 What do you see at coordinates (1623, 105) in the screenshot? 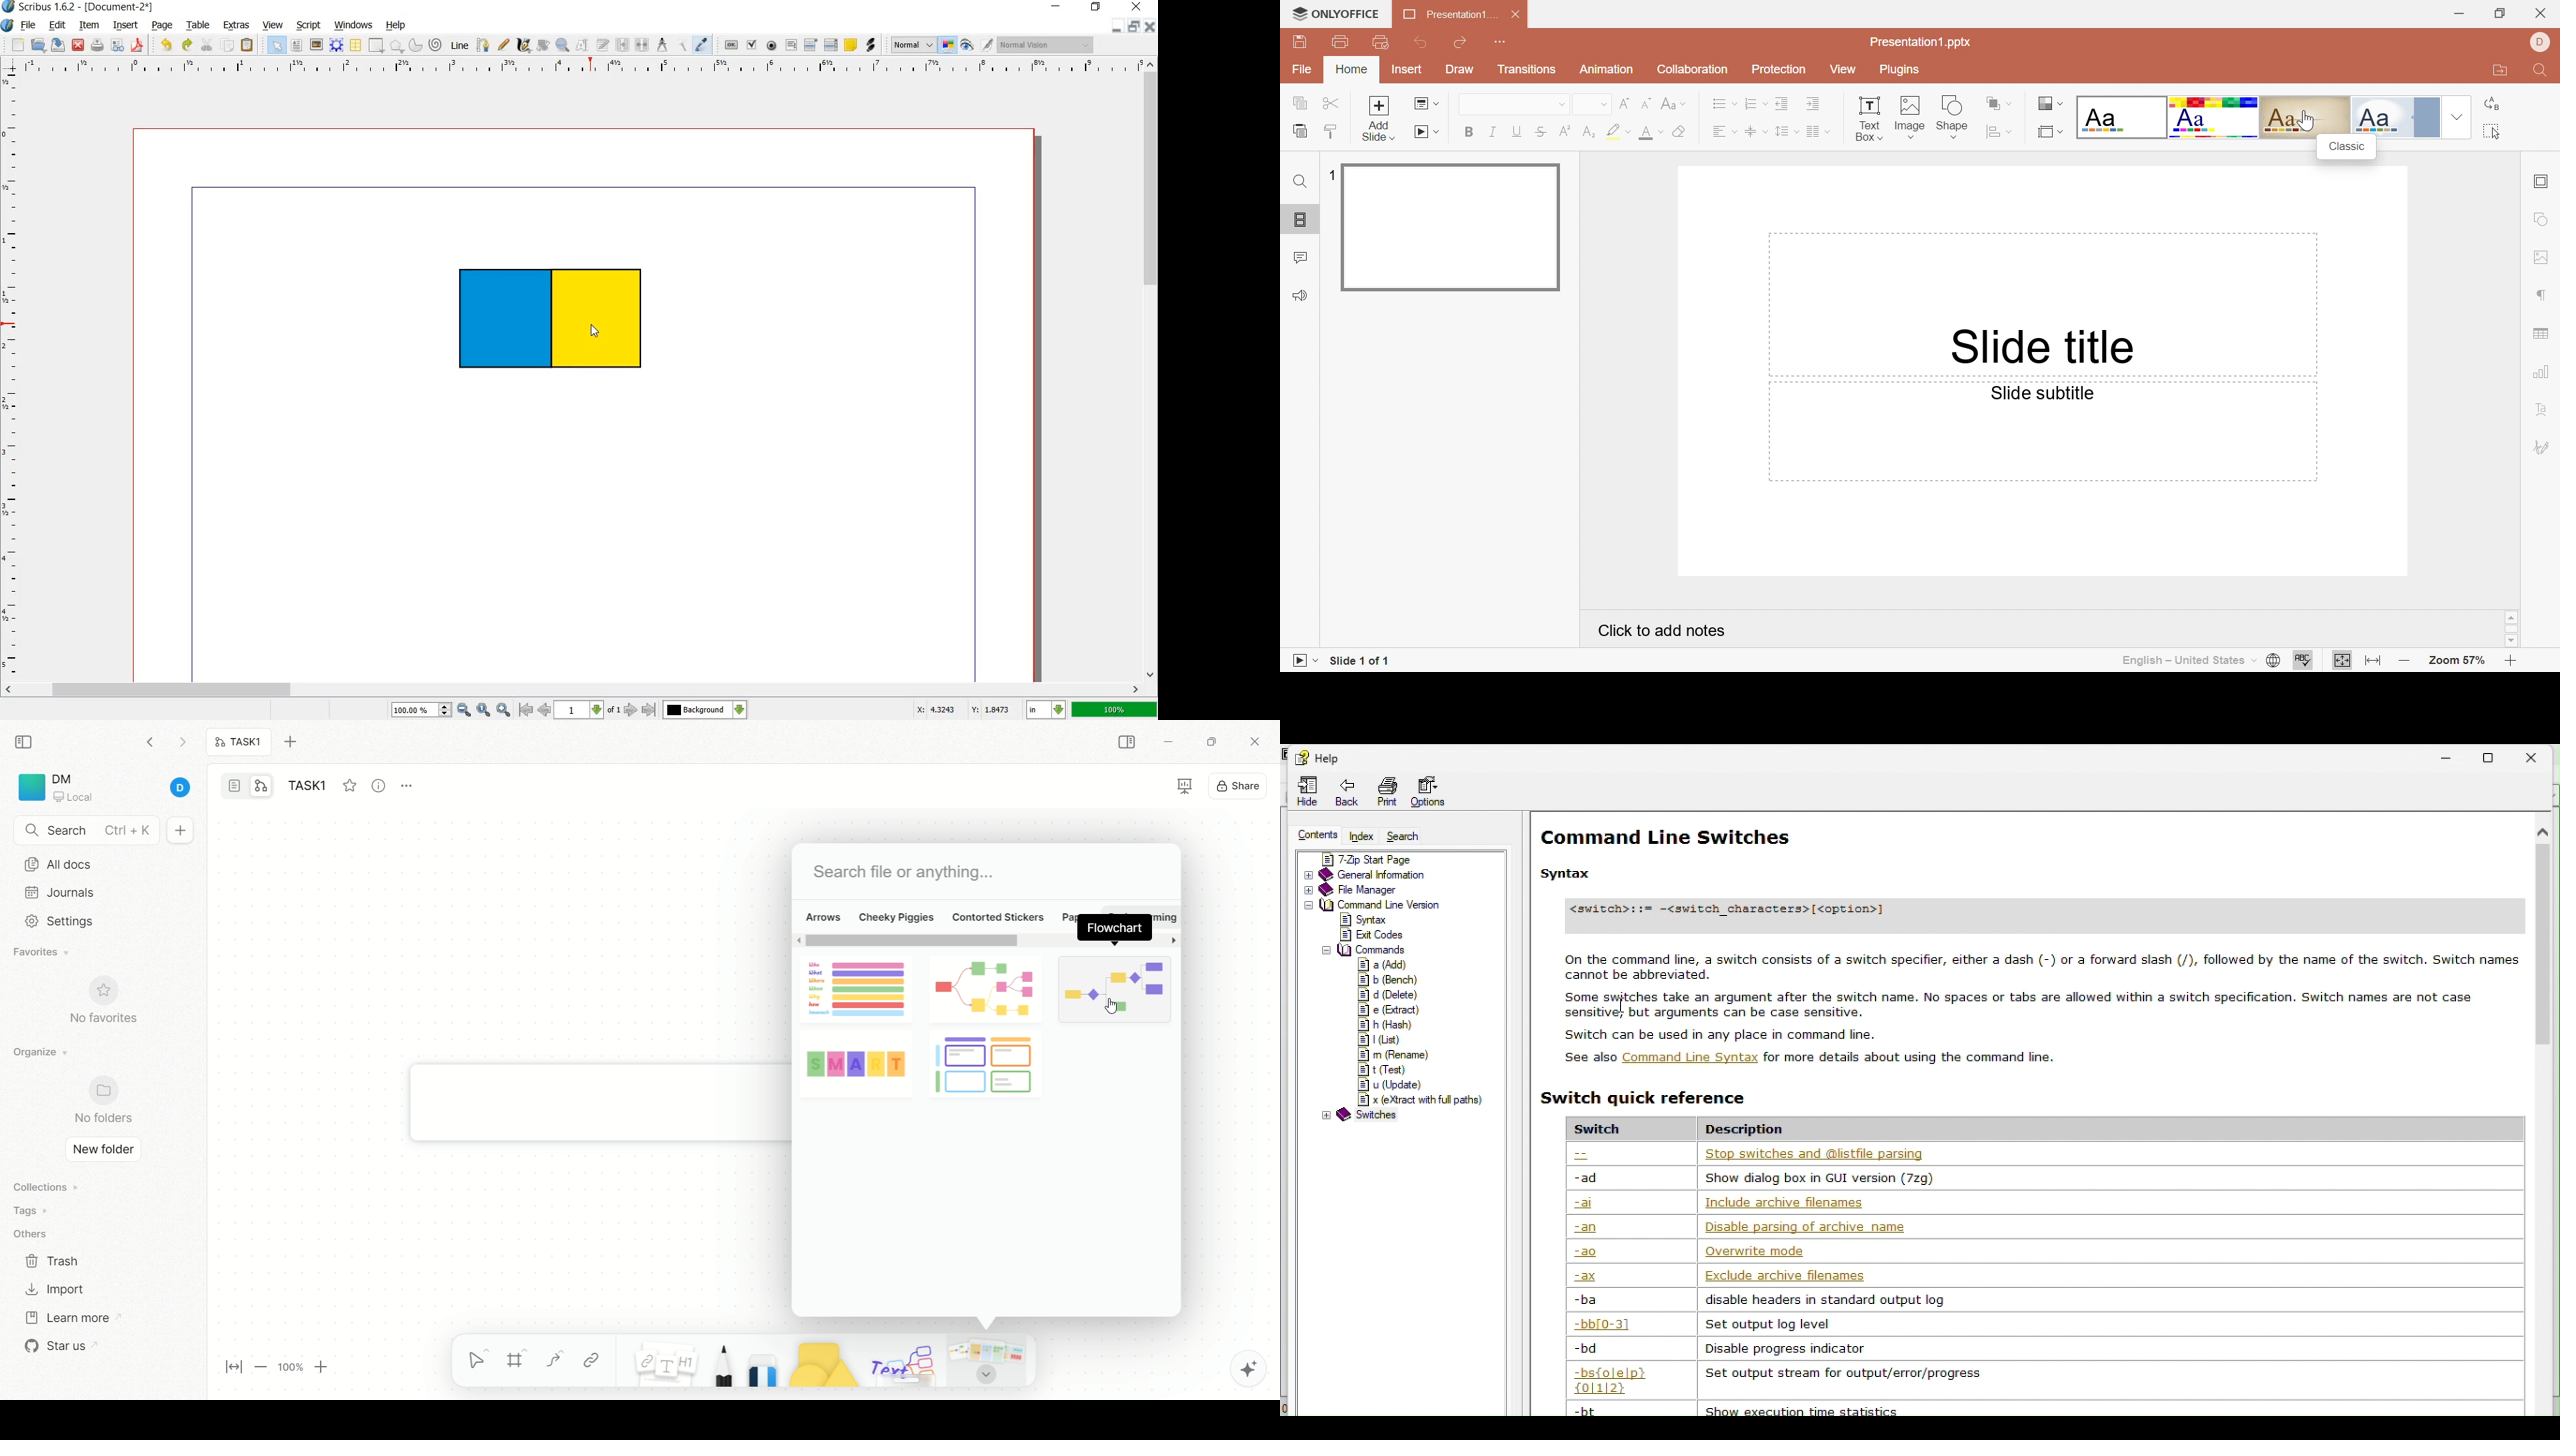
I see `Increment font size` at bounding box center [1623, 105].